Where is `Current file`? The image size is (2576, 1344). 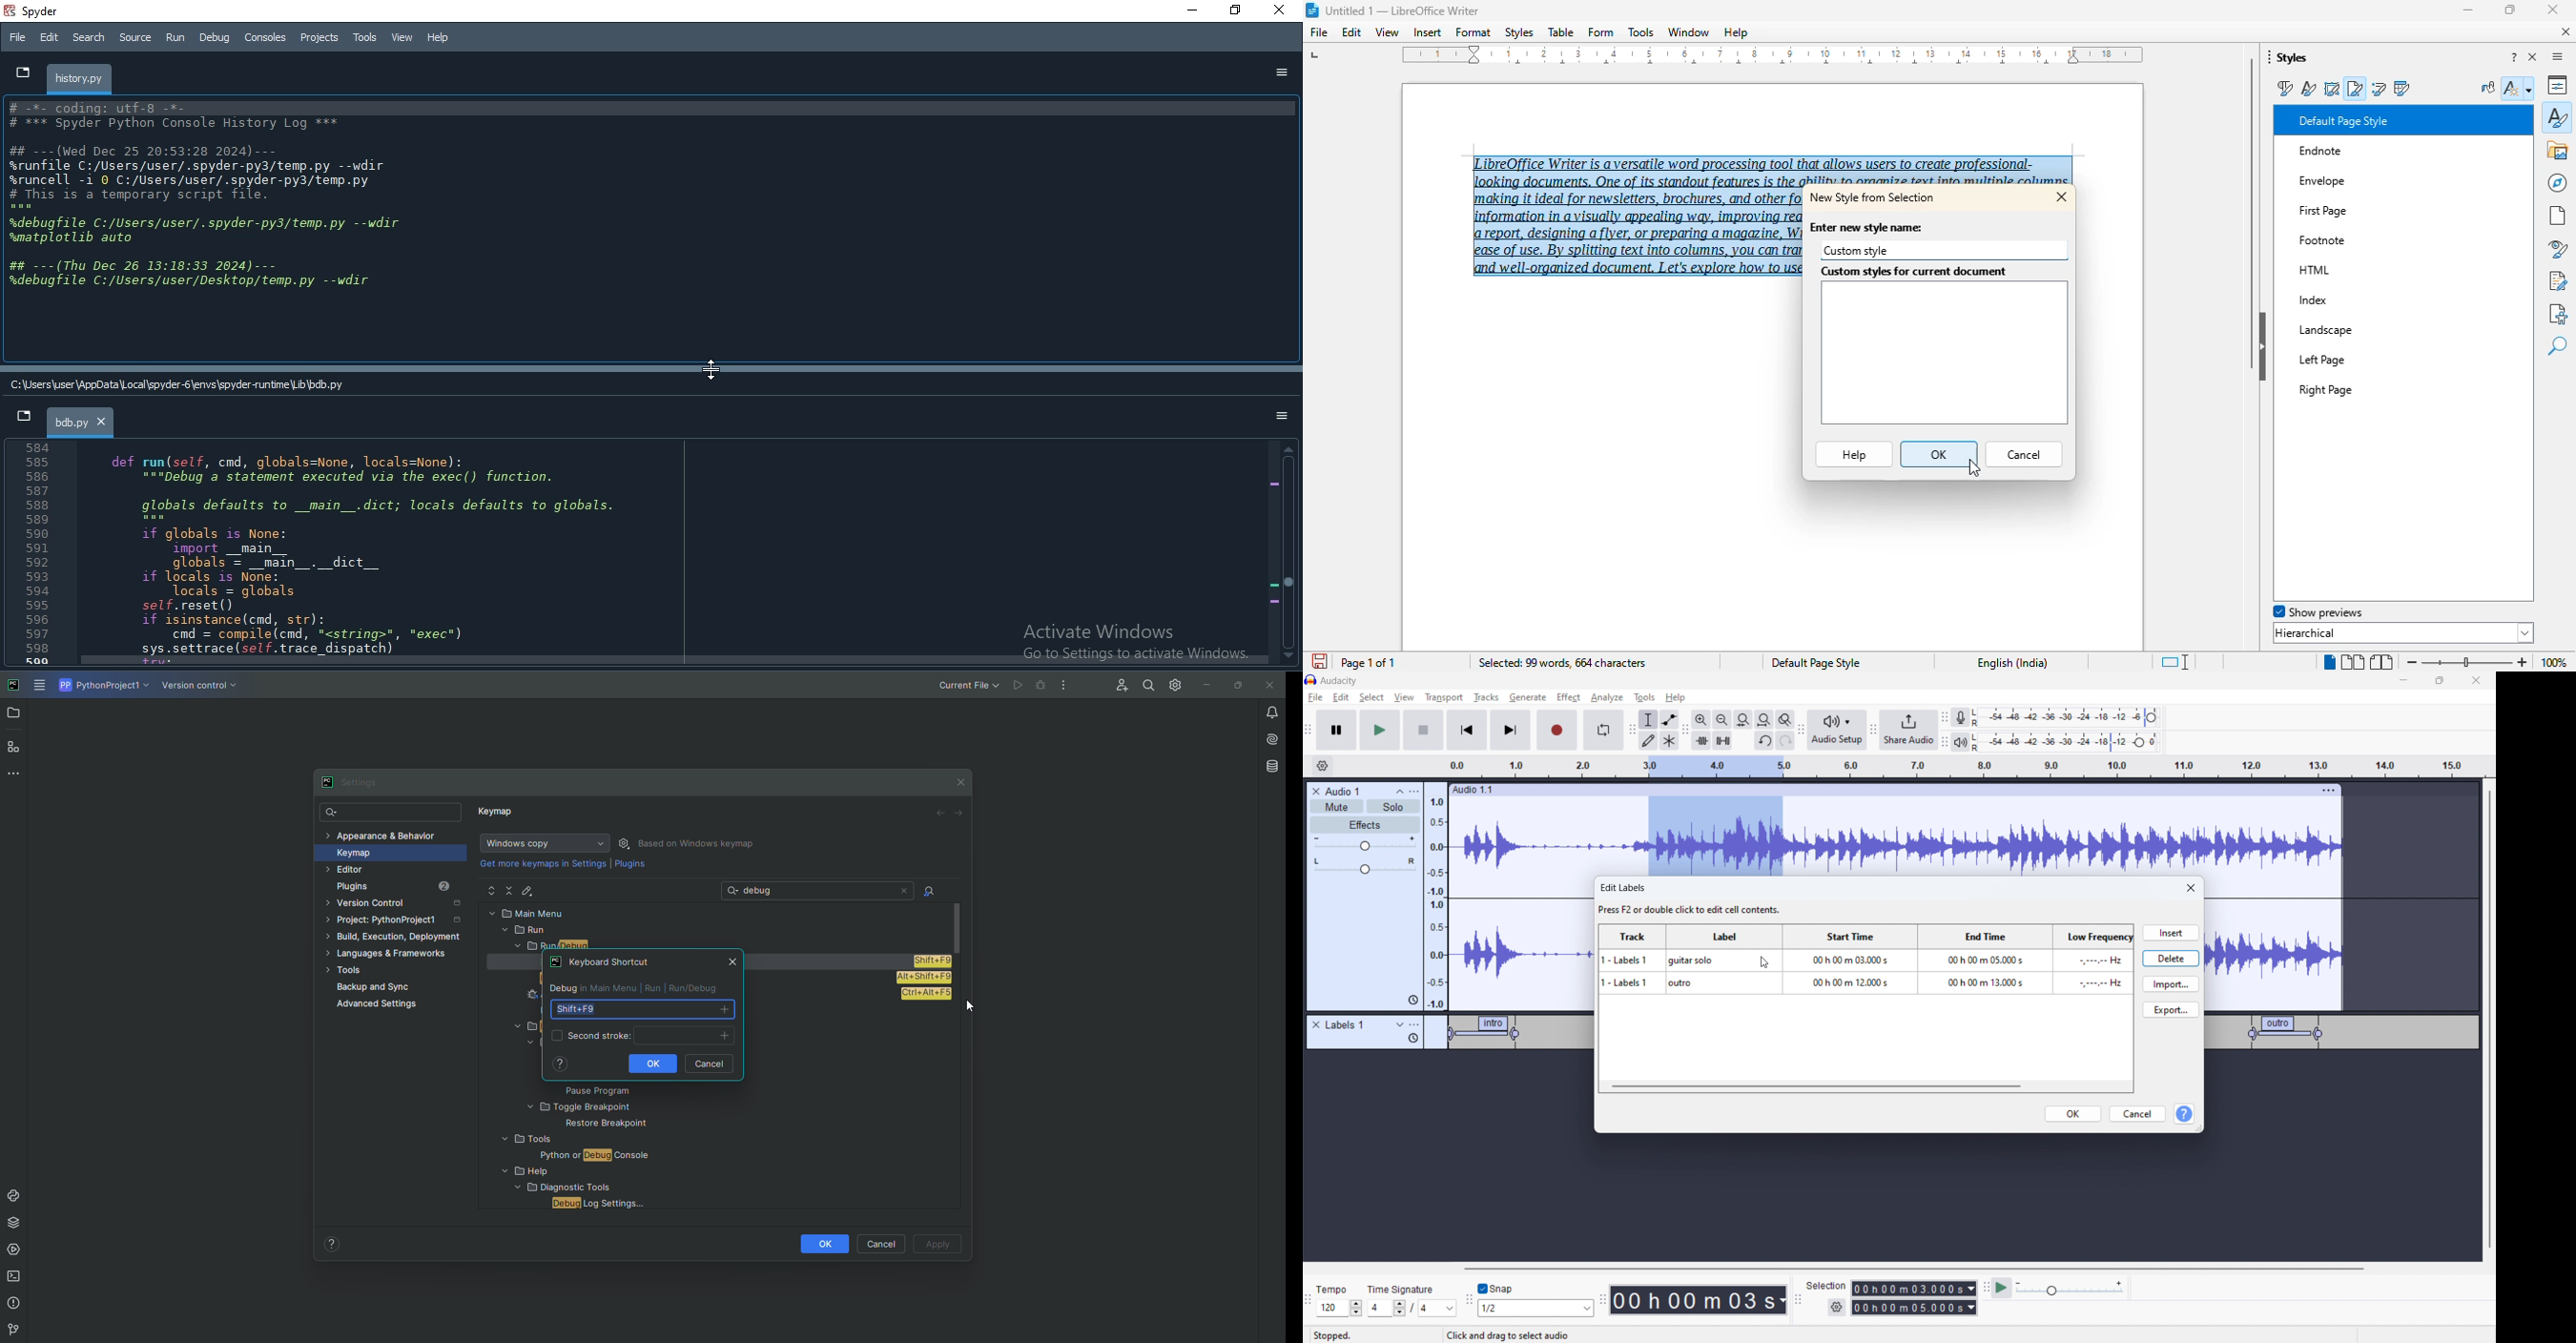 Current file is located at coordinates (968, 685).